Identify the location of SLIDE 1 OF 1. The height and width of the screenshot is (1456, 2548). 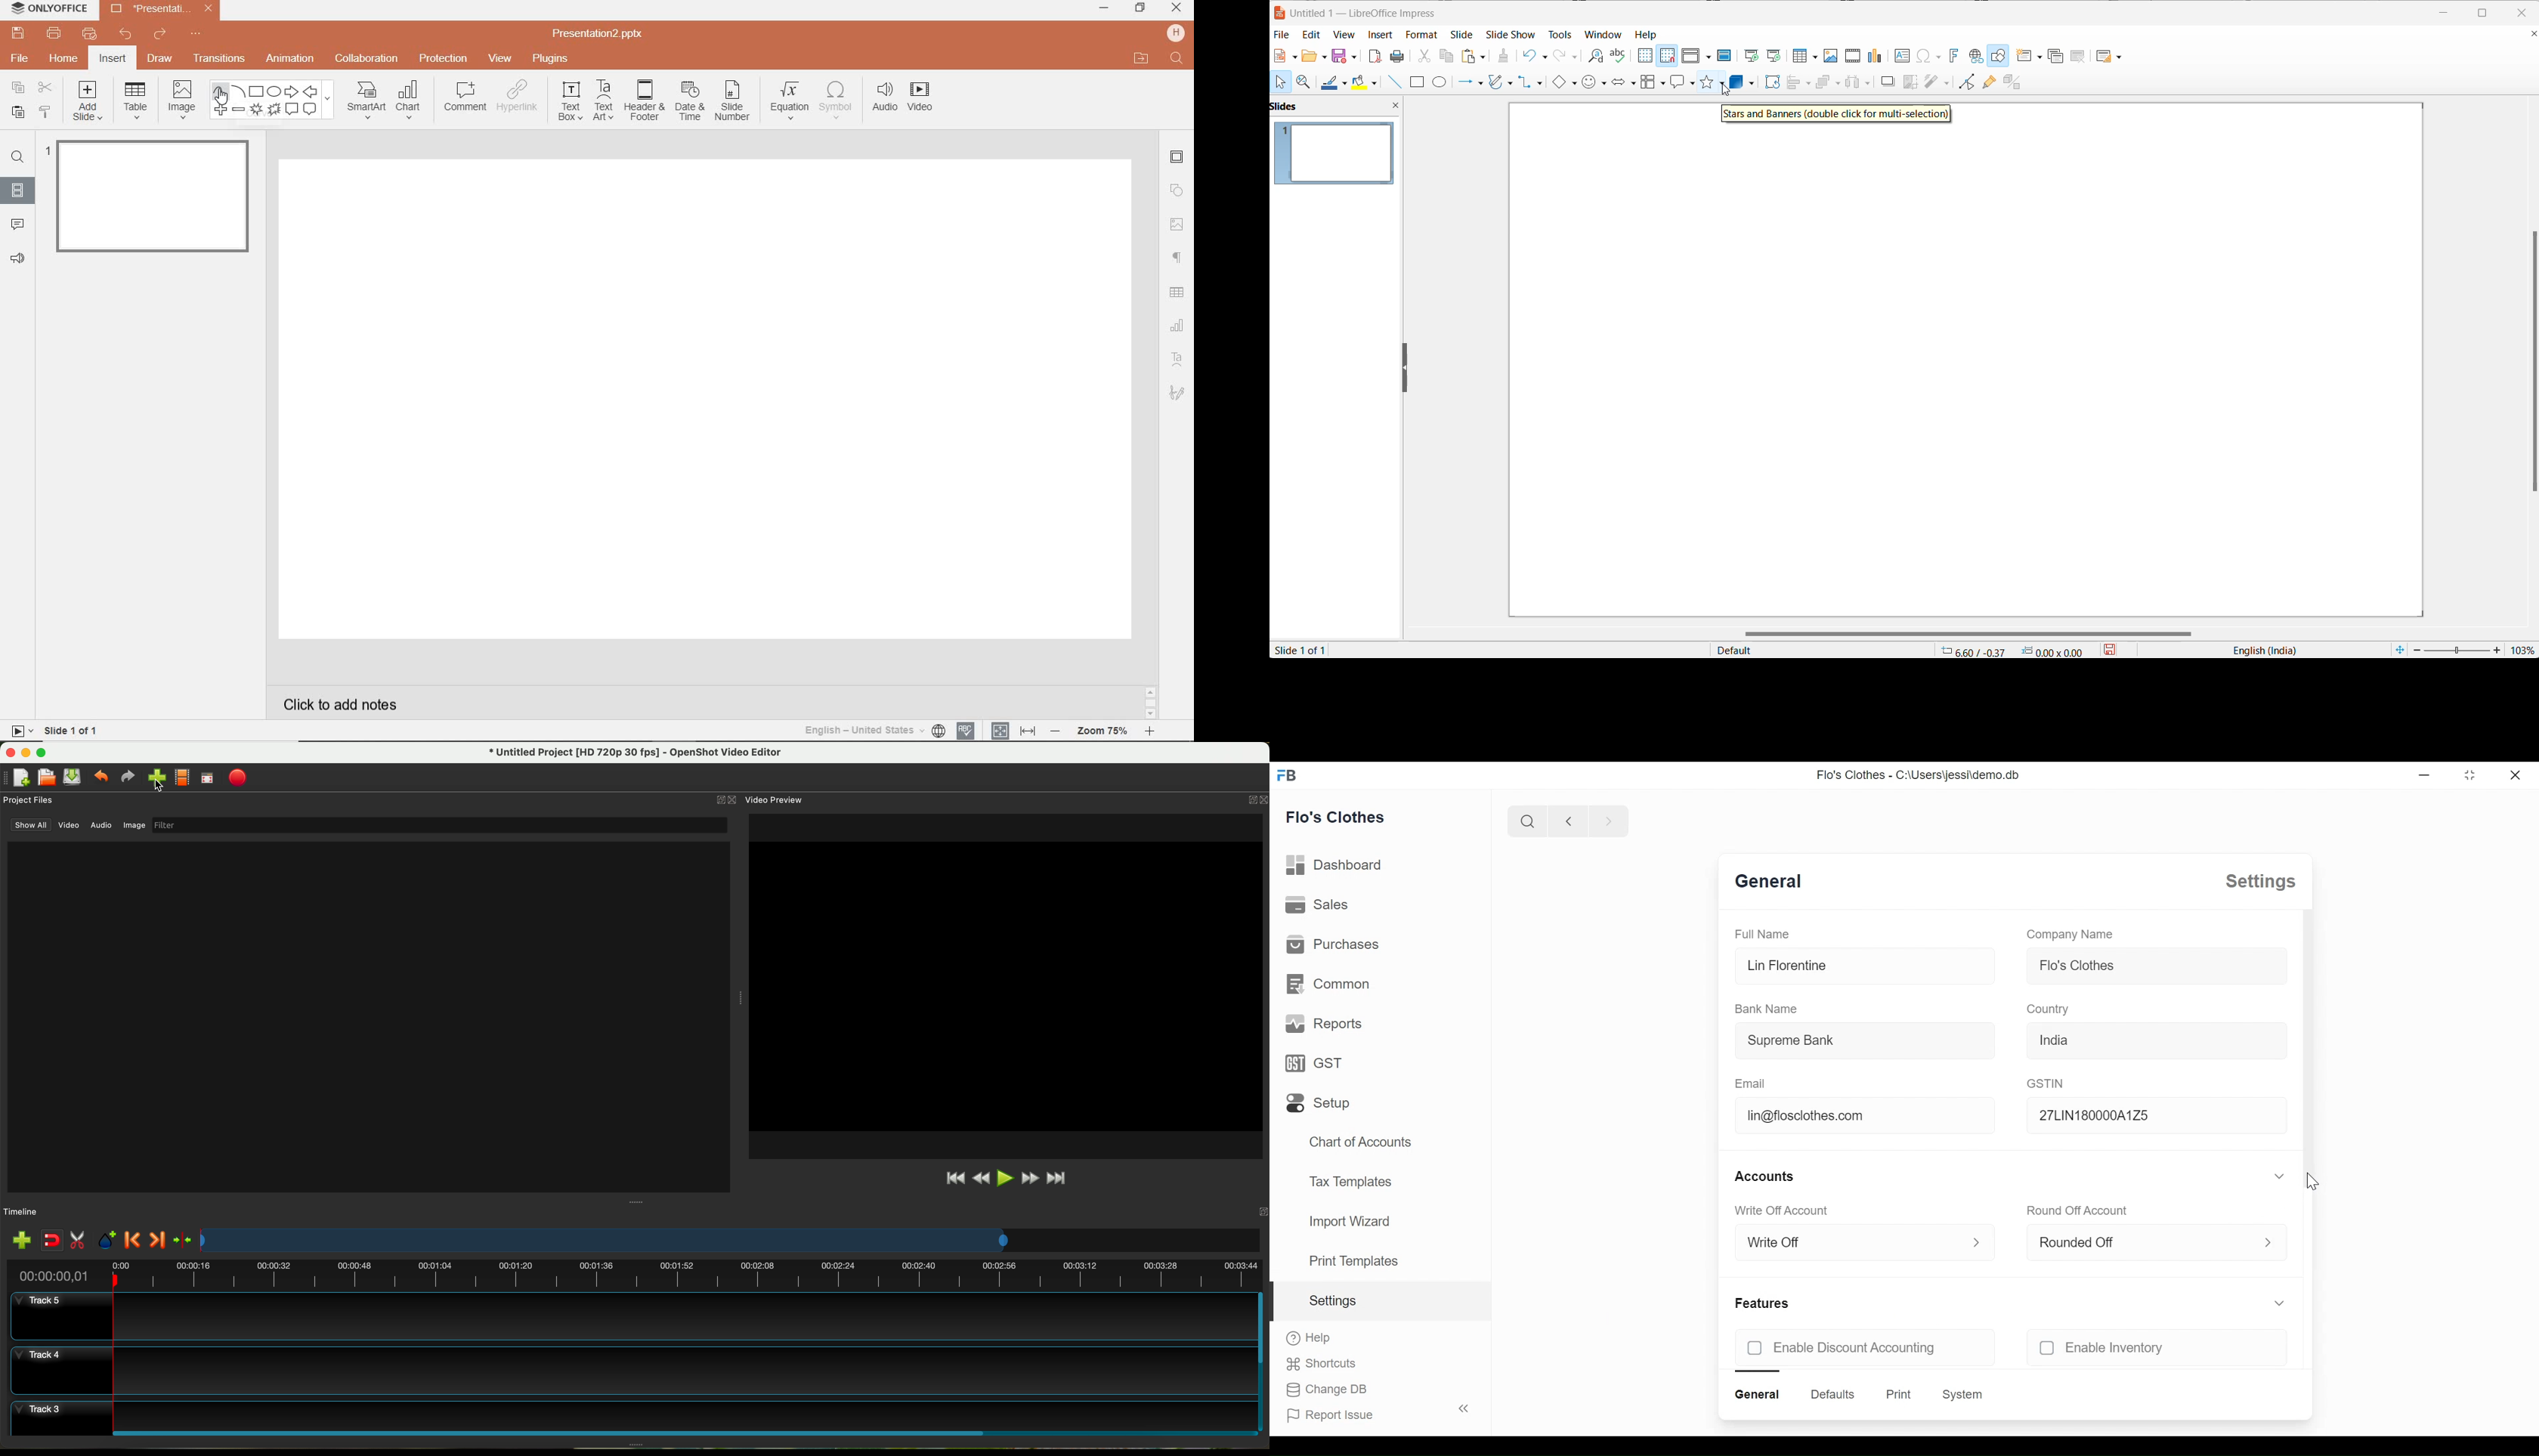
(57, 730).